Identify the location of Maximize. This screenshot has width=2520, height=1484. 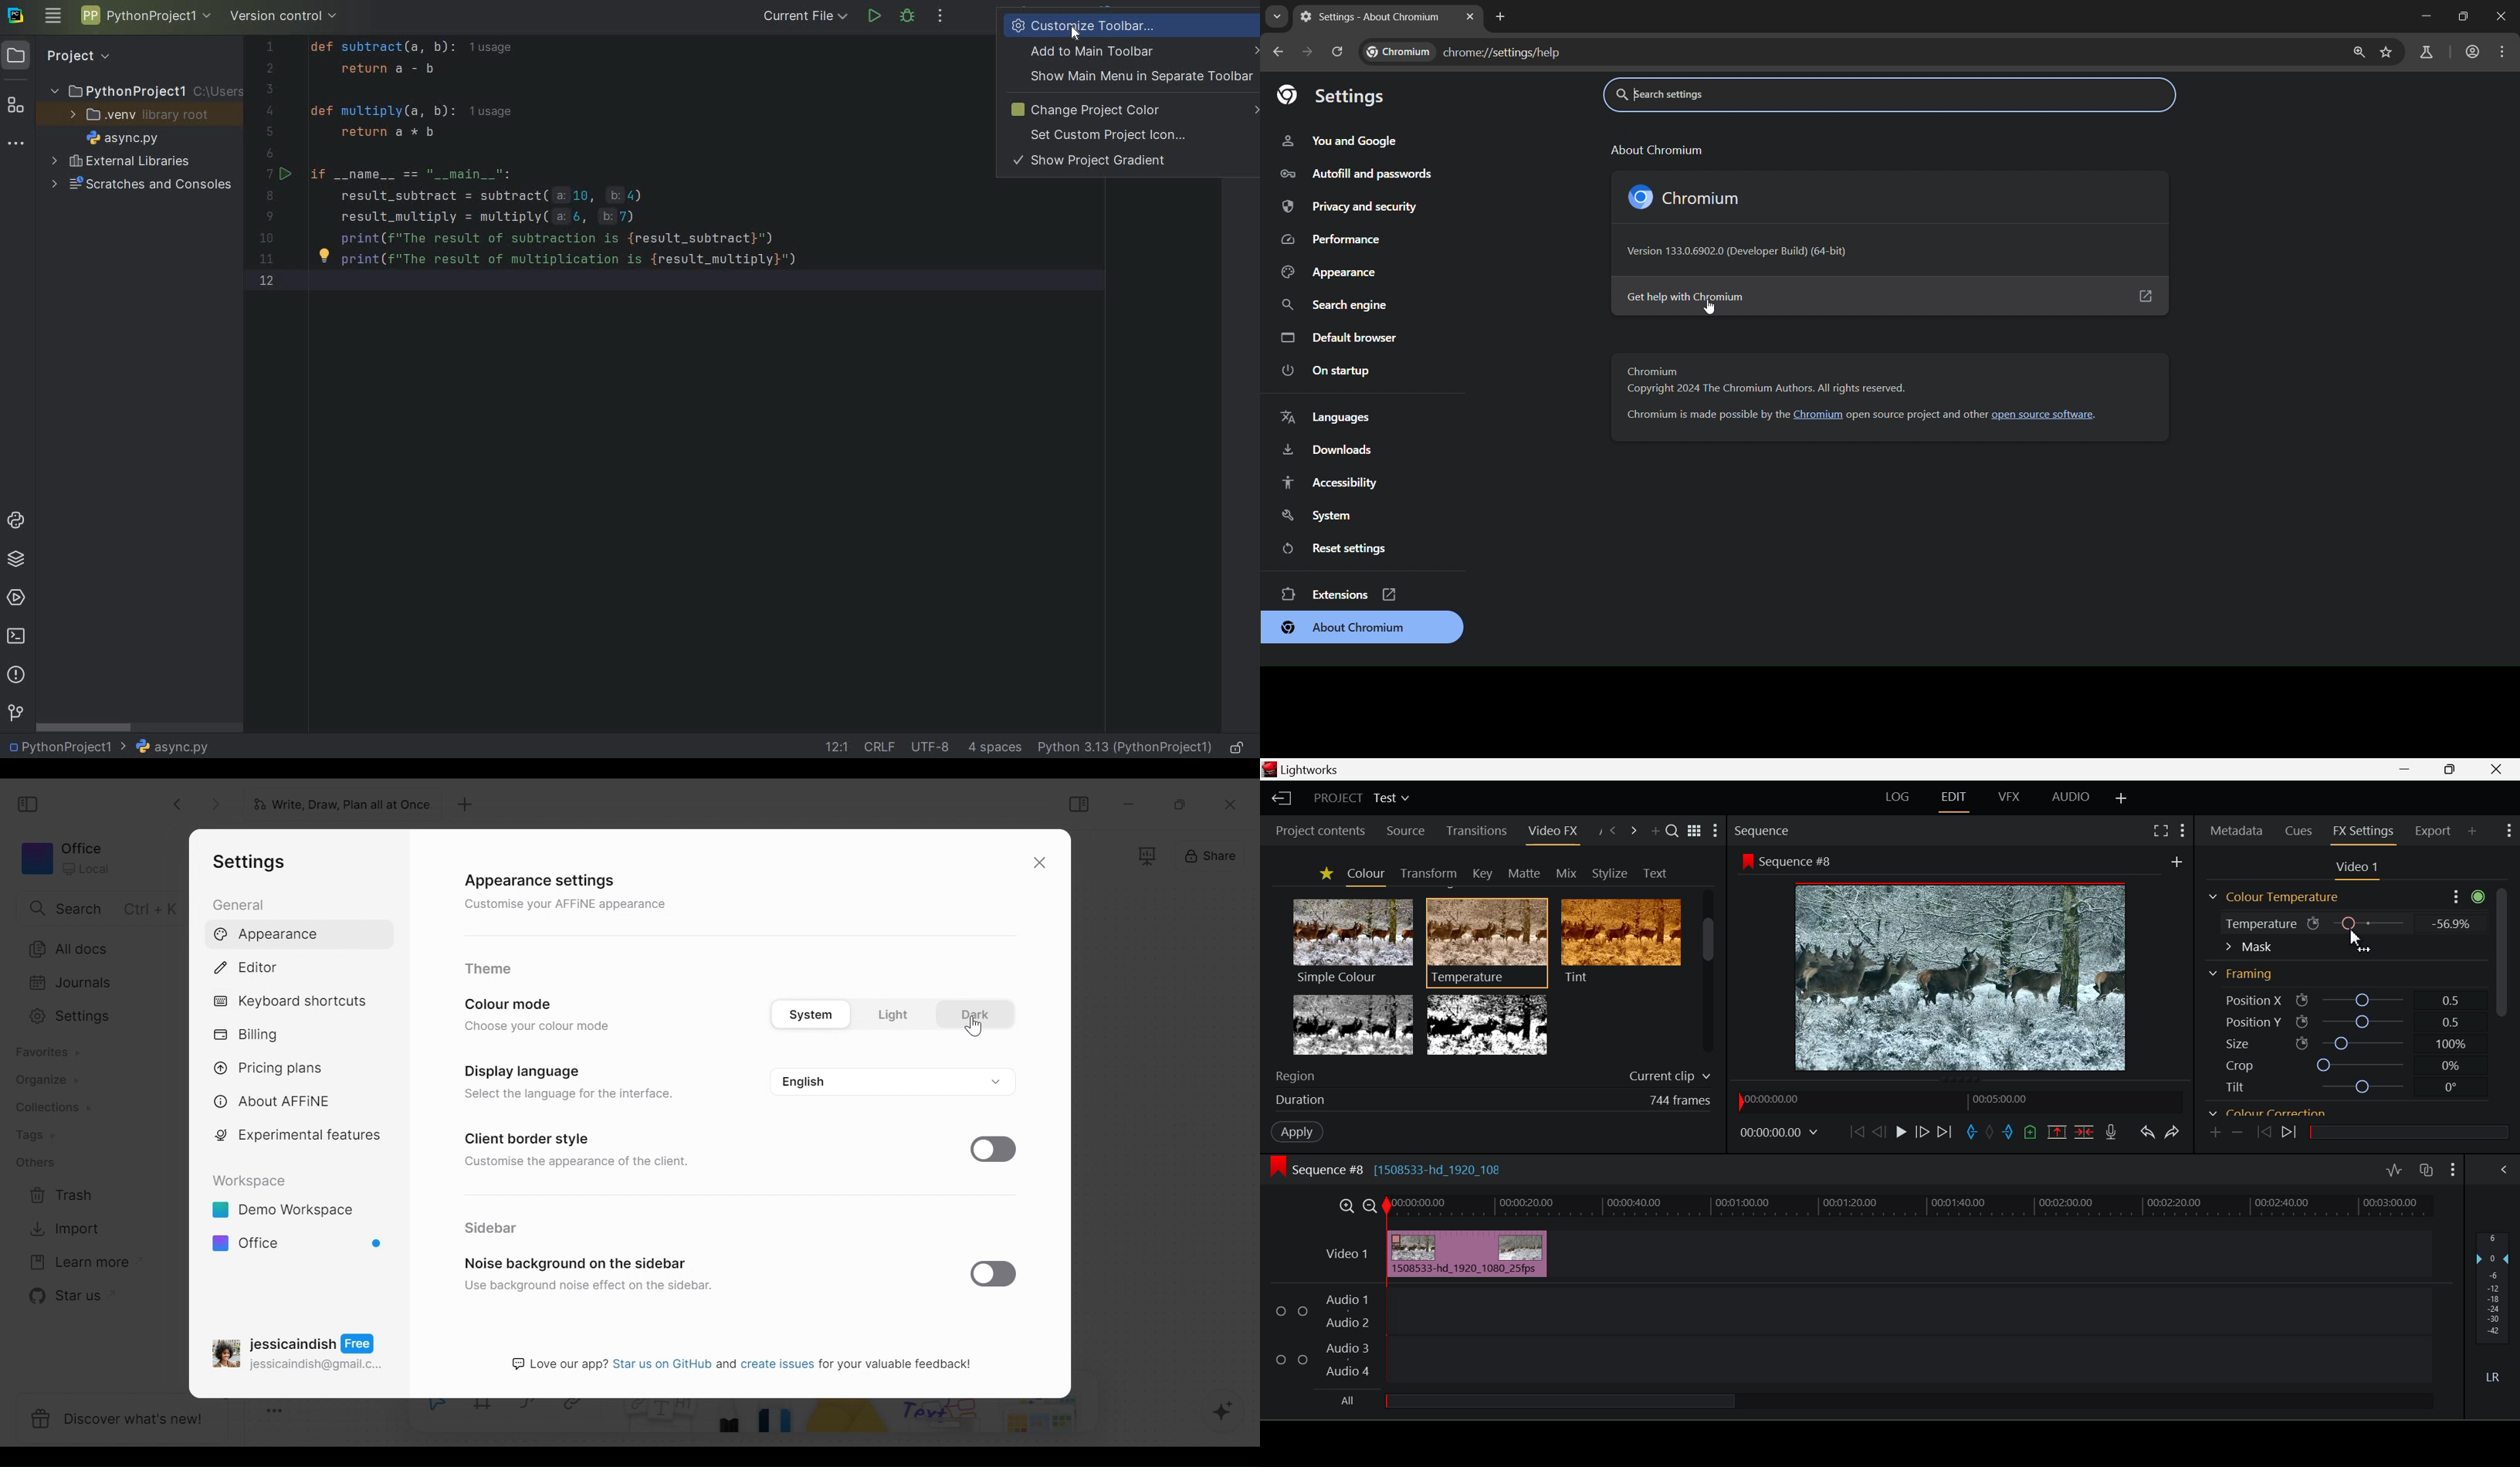
(2463, 16).